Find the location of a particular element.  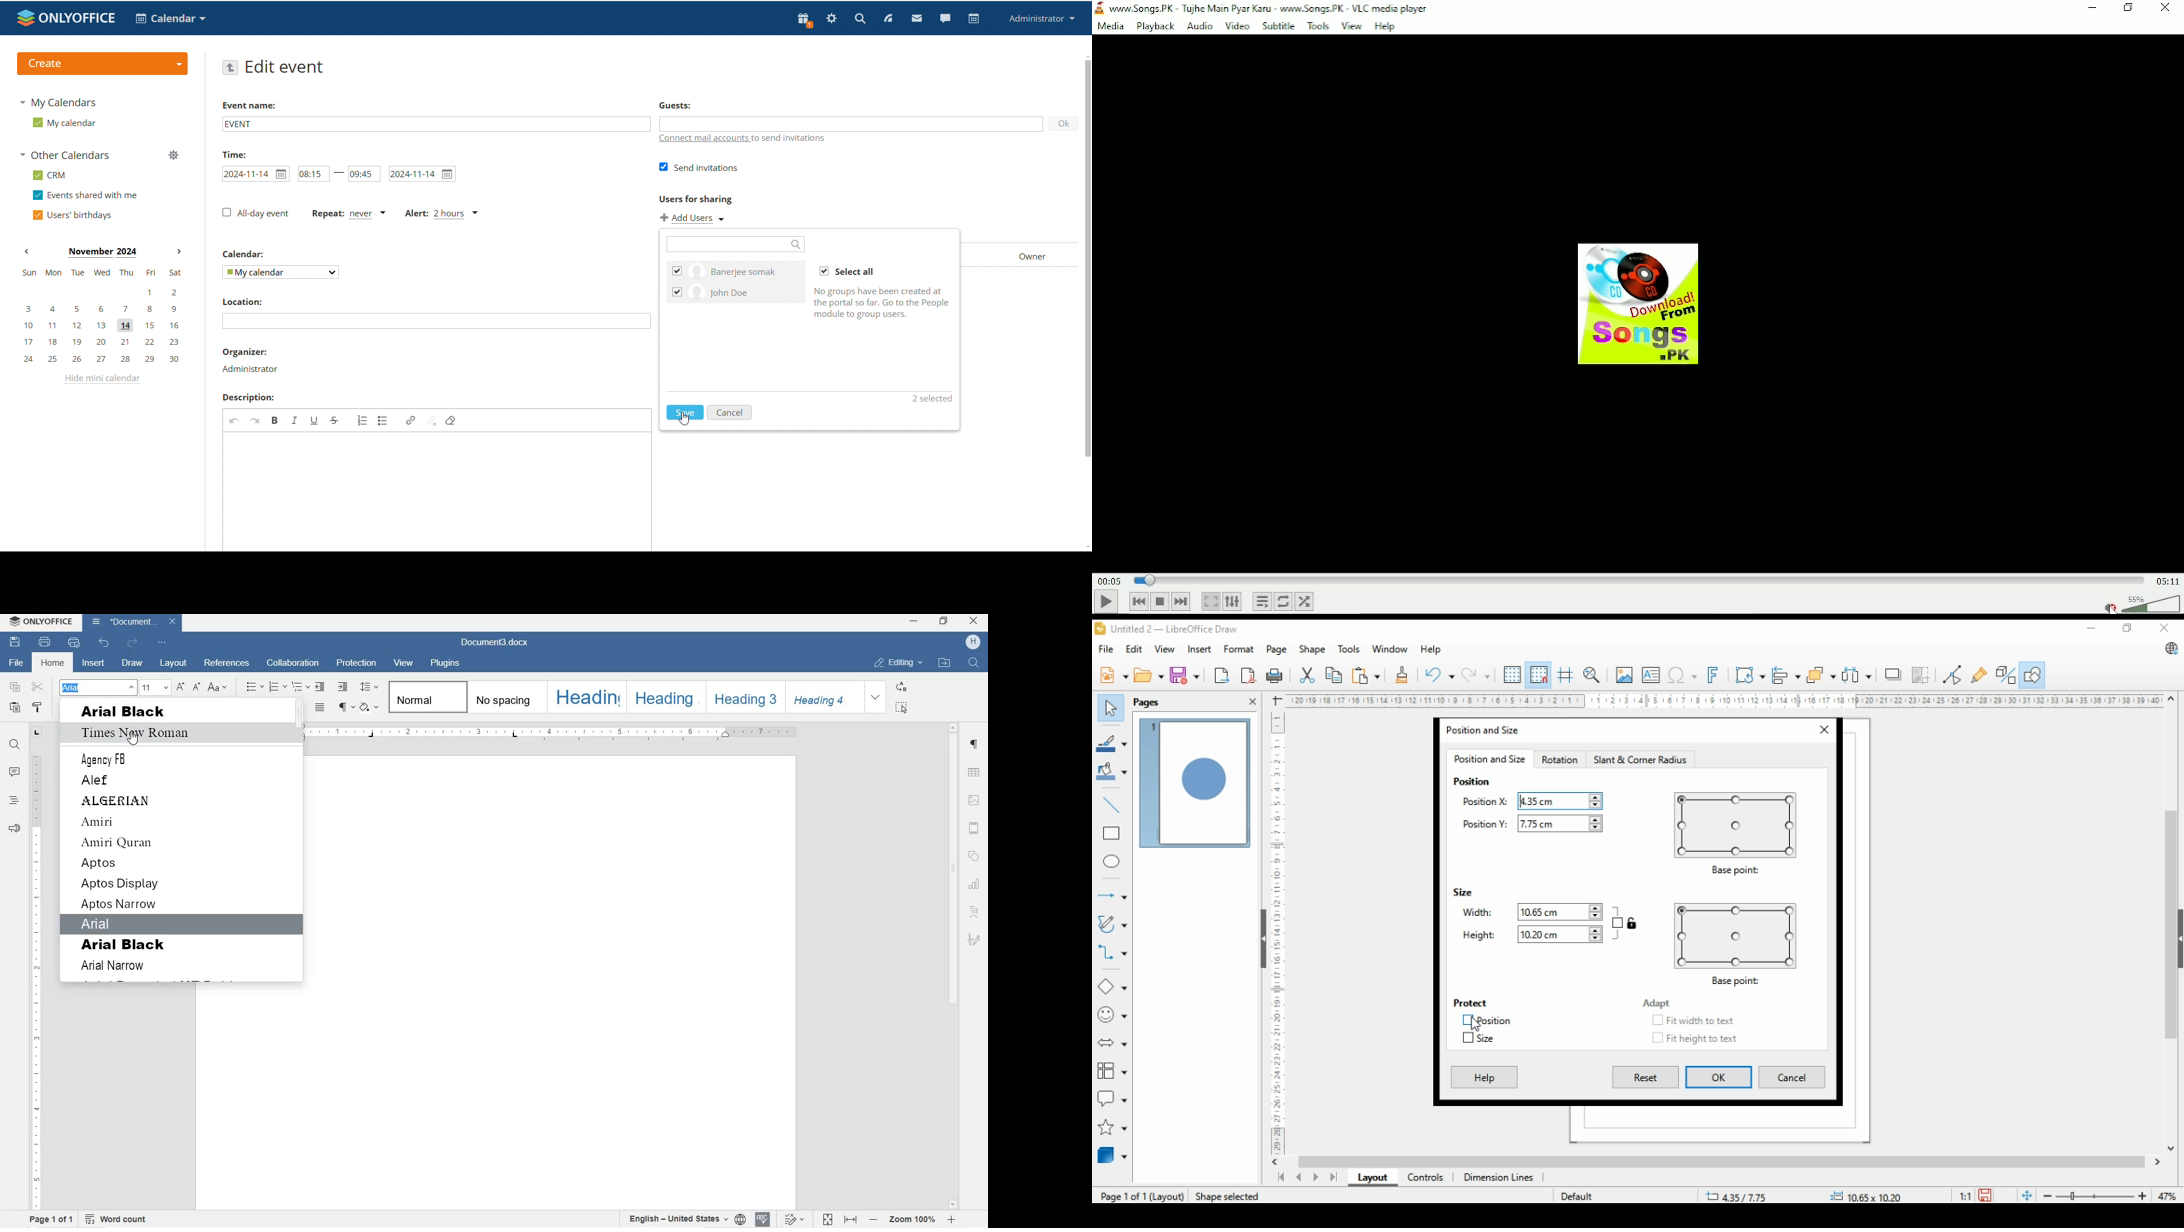

NORMAL is located at coordinates (426, 696).